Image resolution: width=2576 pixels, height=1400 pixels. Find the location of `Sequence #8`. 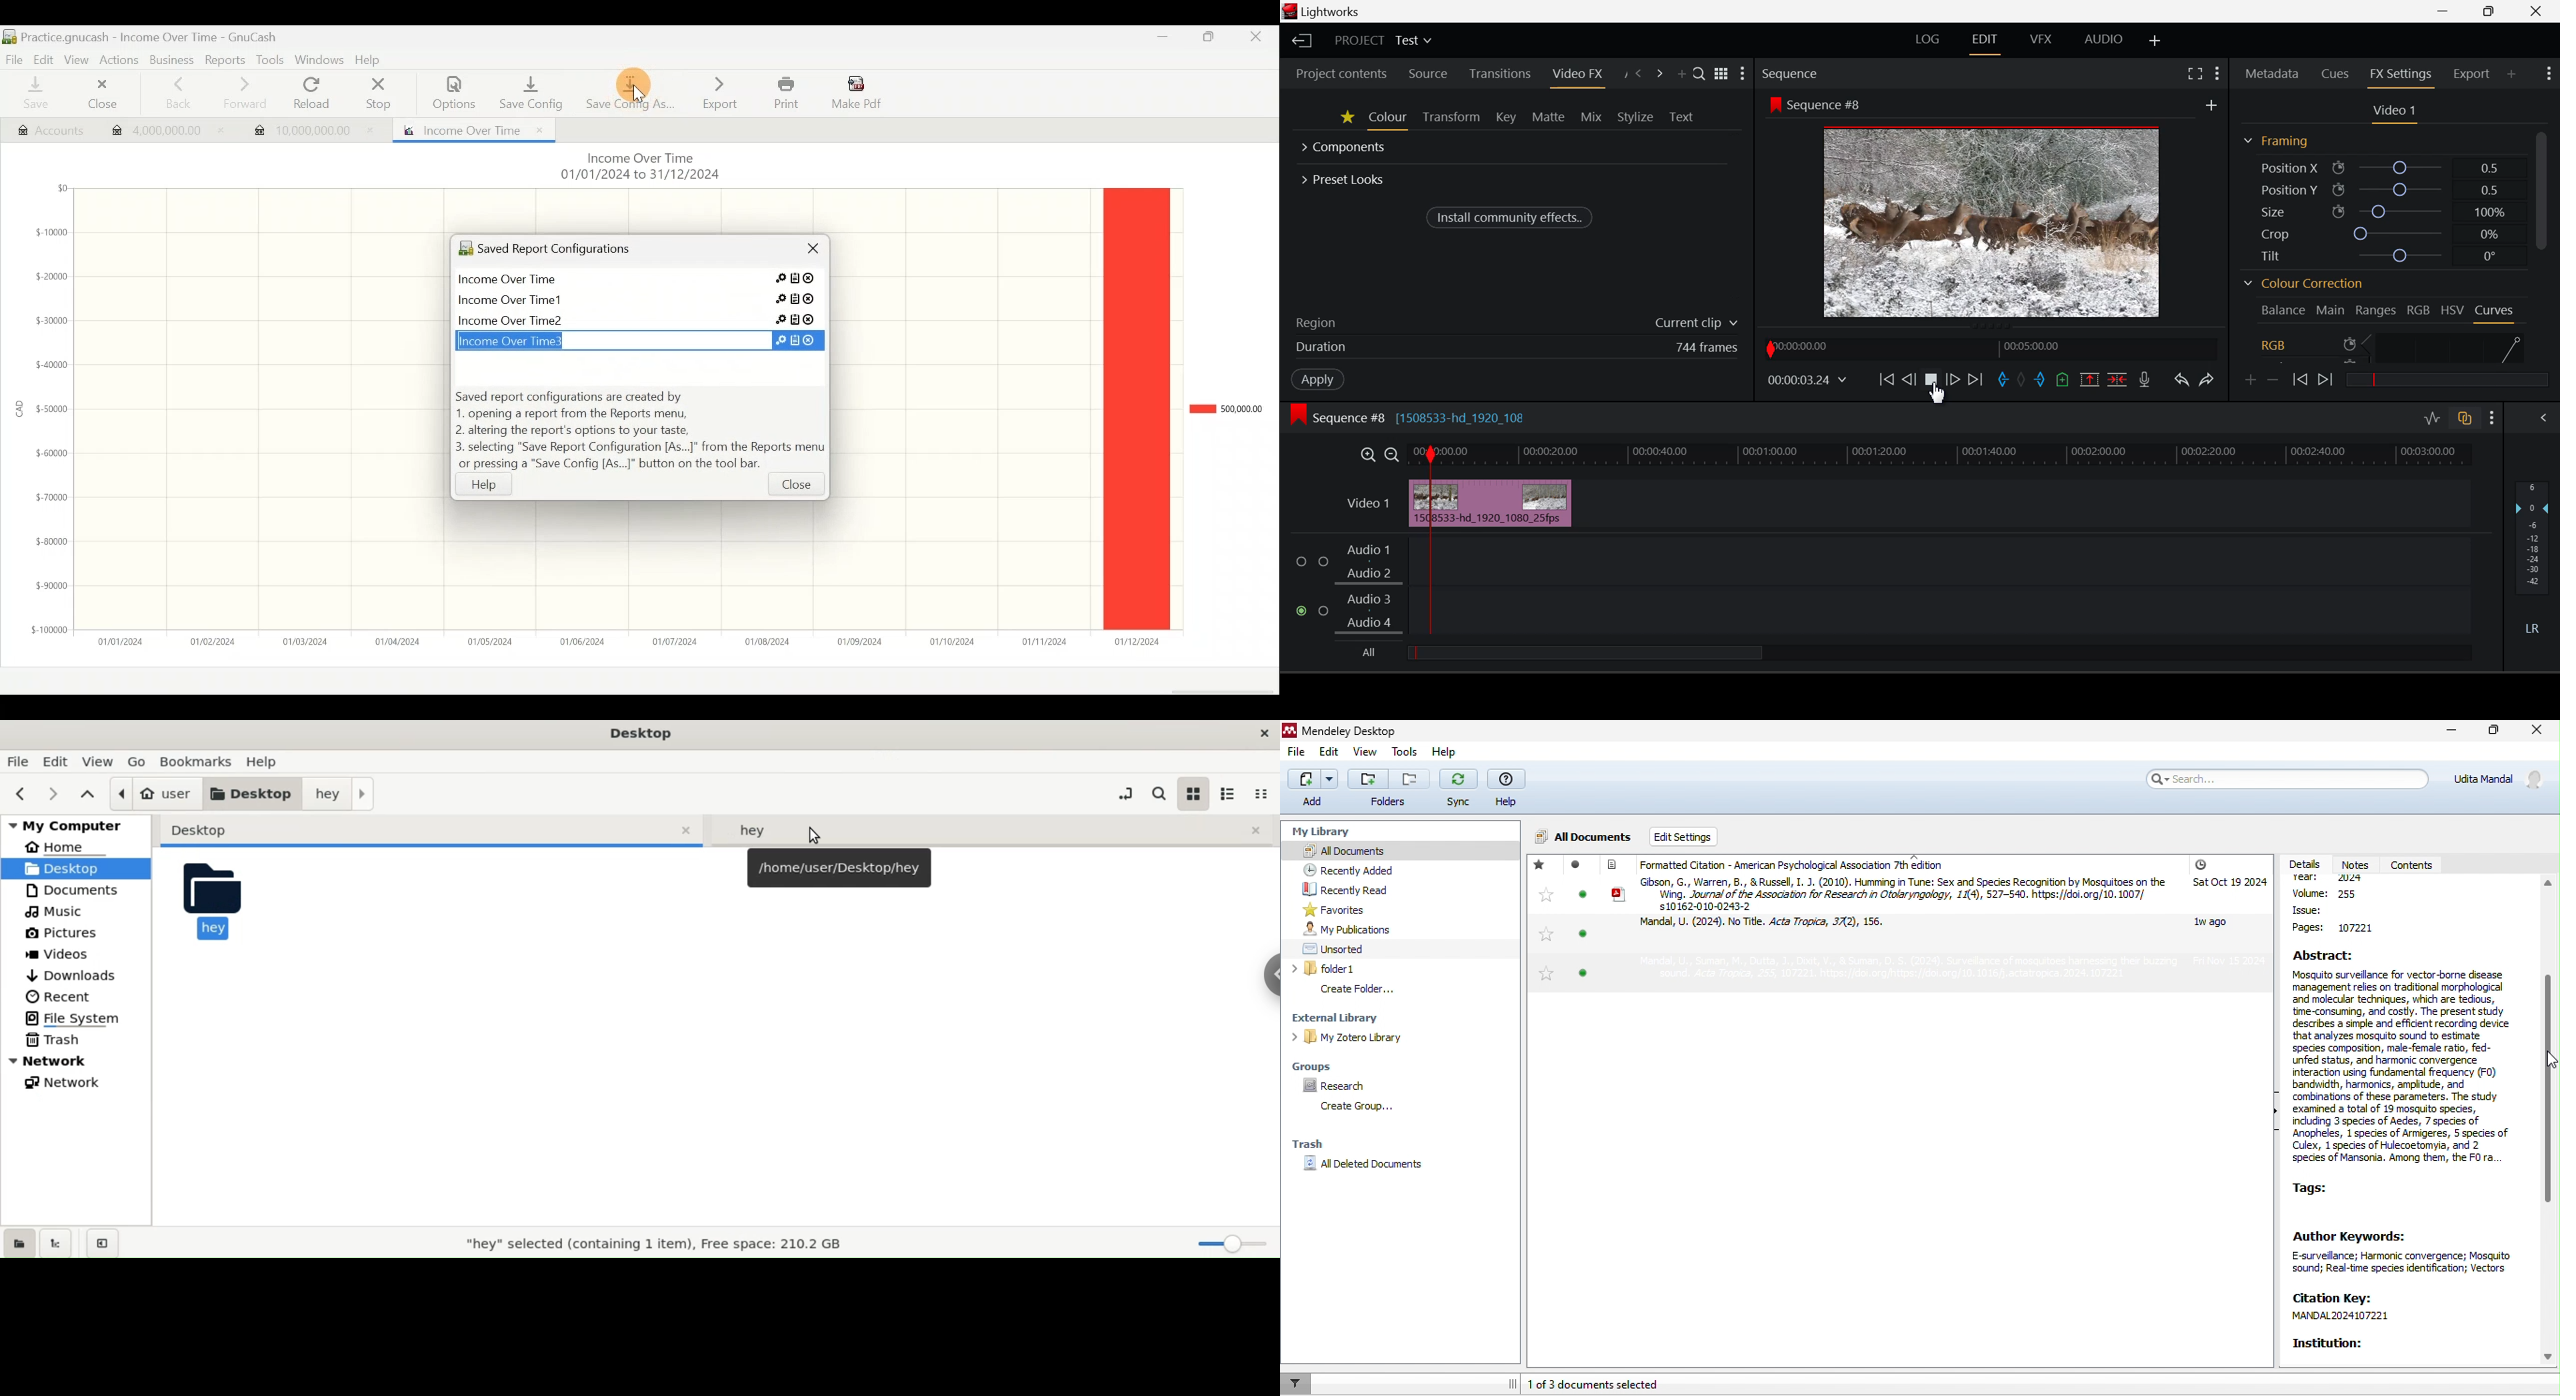

Sequence #8 is located at coordinates (1818, 104).